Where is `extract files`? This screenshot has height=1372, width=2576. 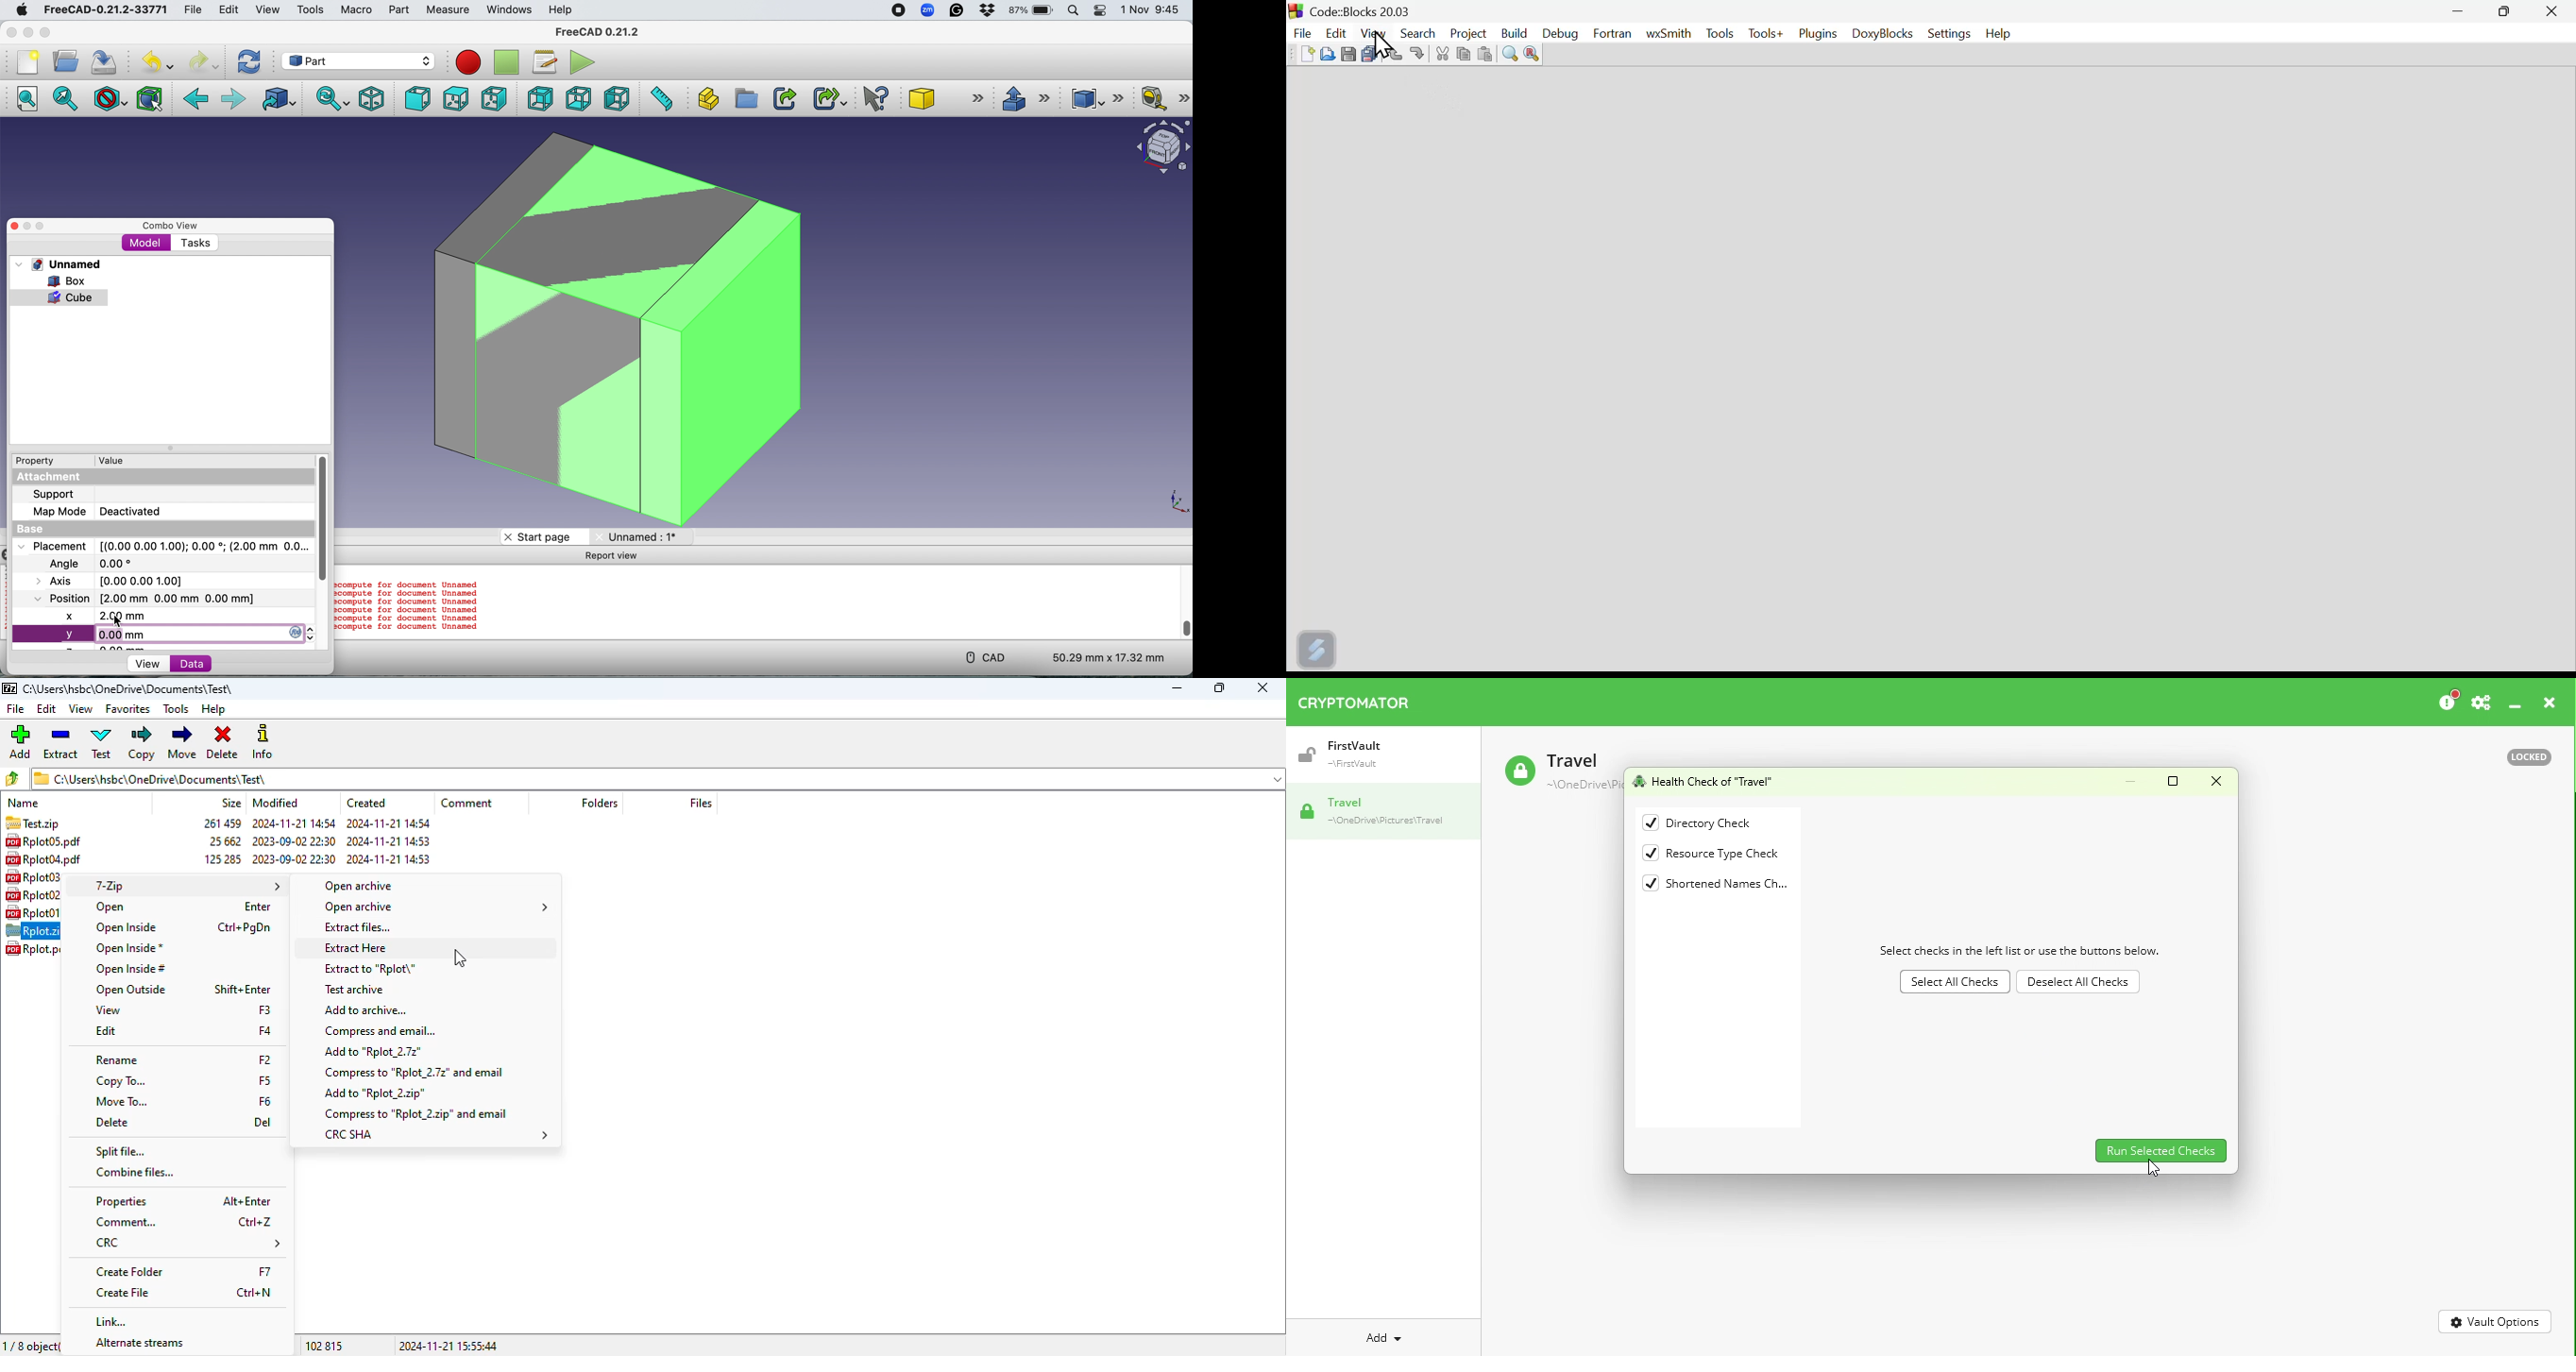 extract files is located at coordinates (357, 927).